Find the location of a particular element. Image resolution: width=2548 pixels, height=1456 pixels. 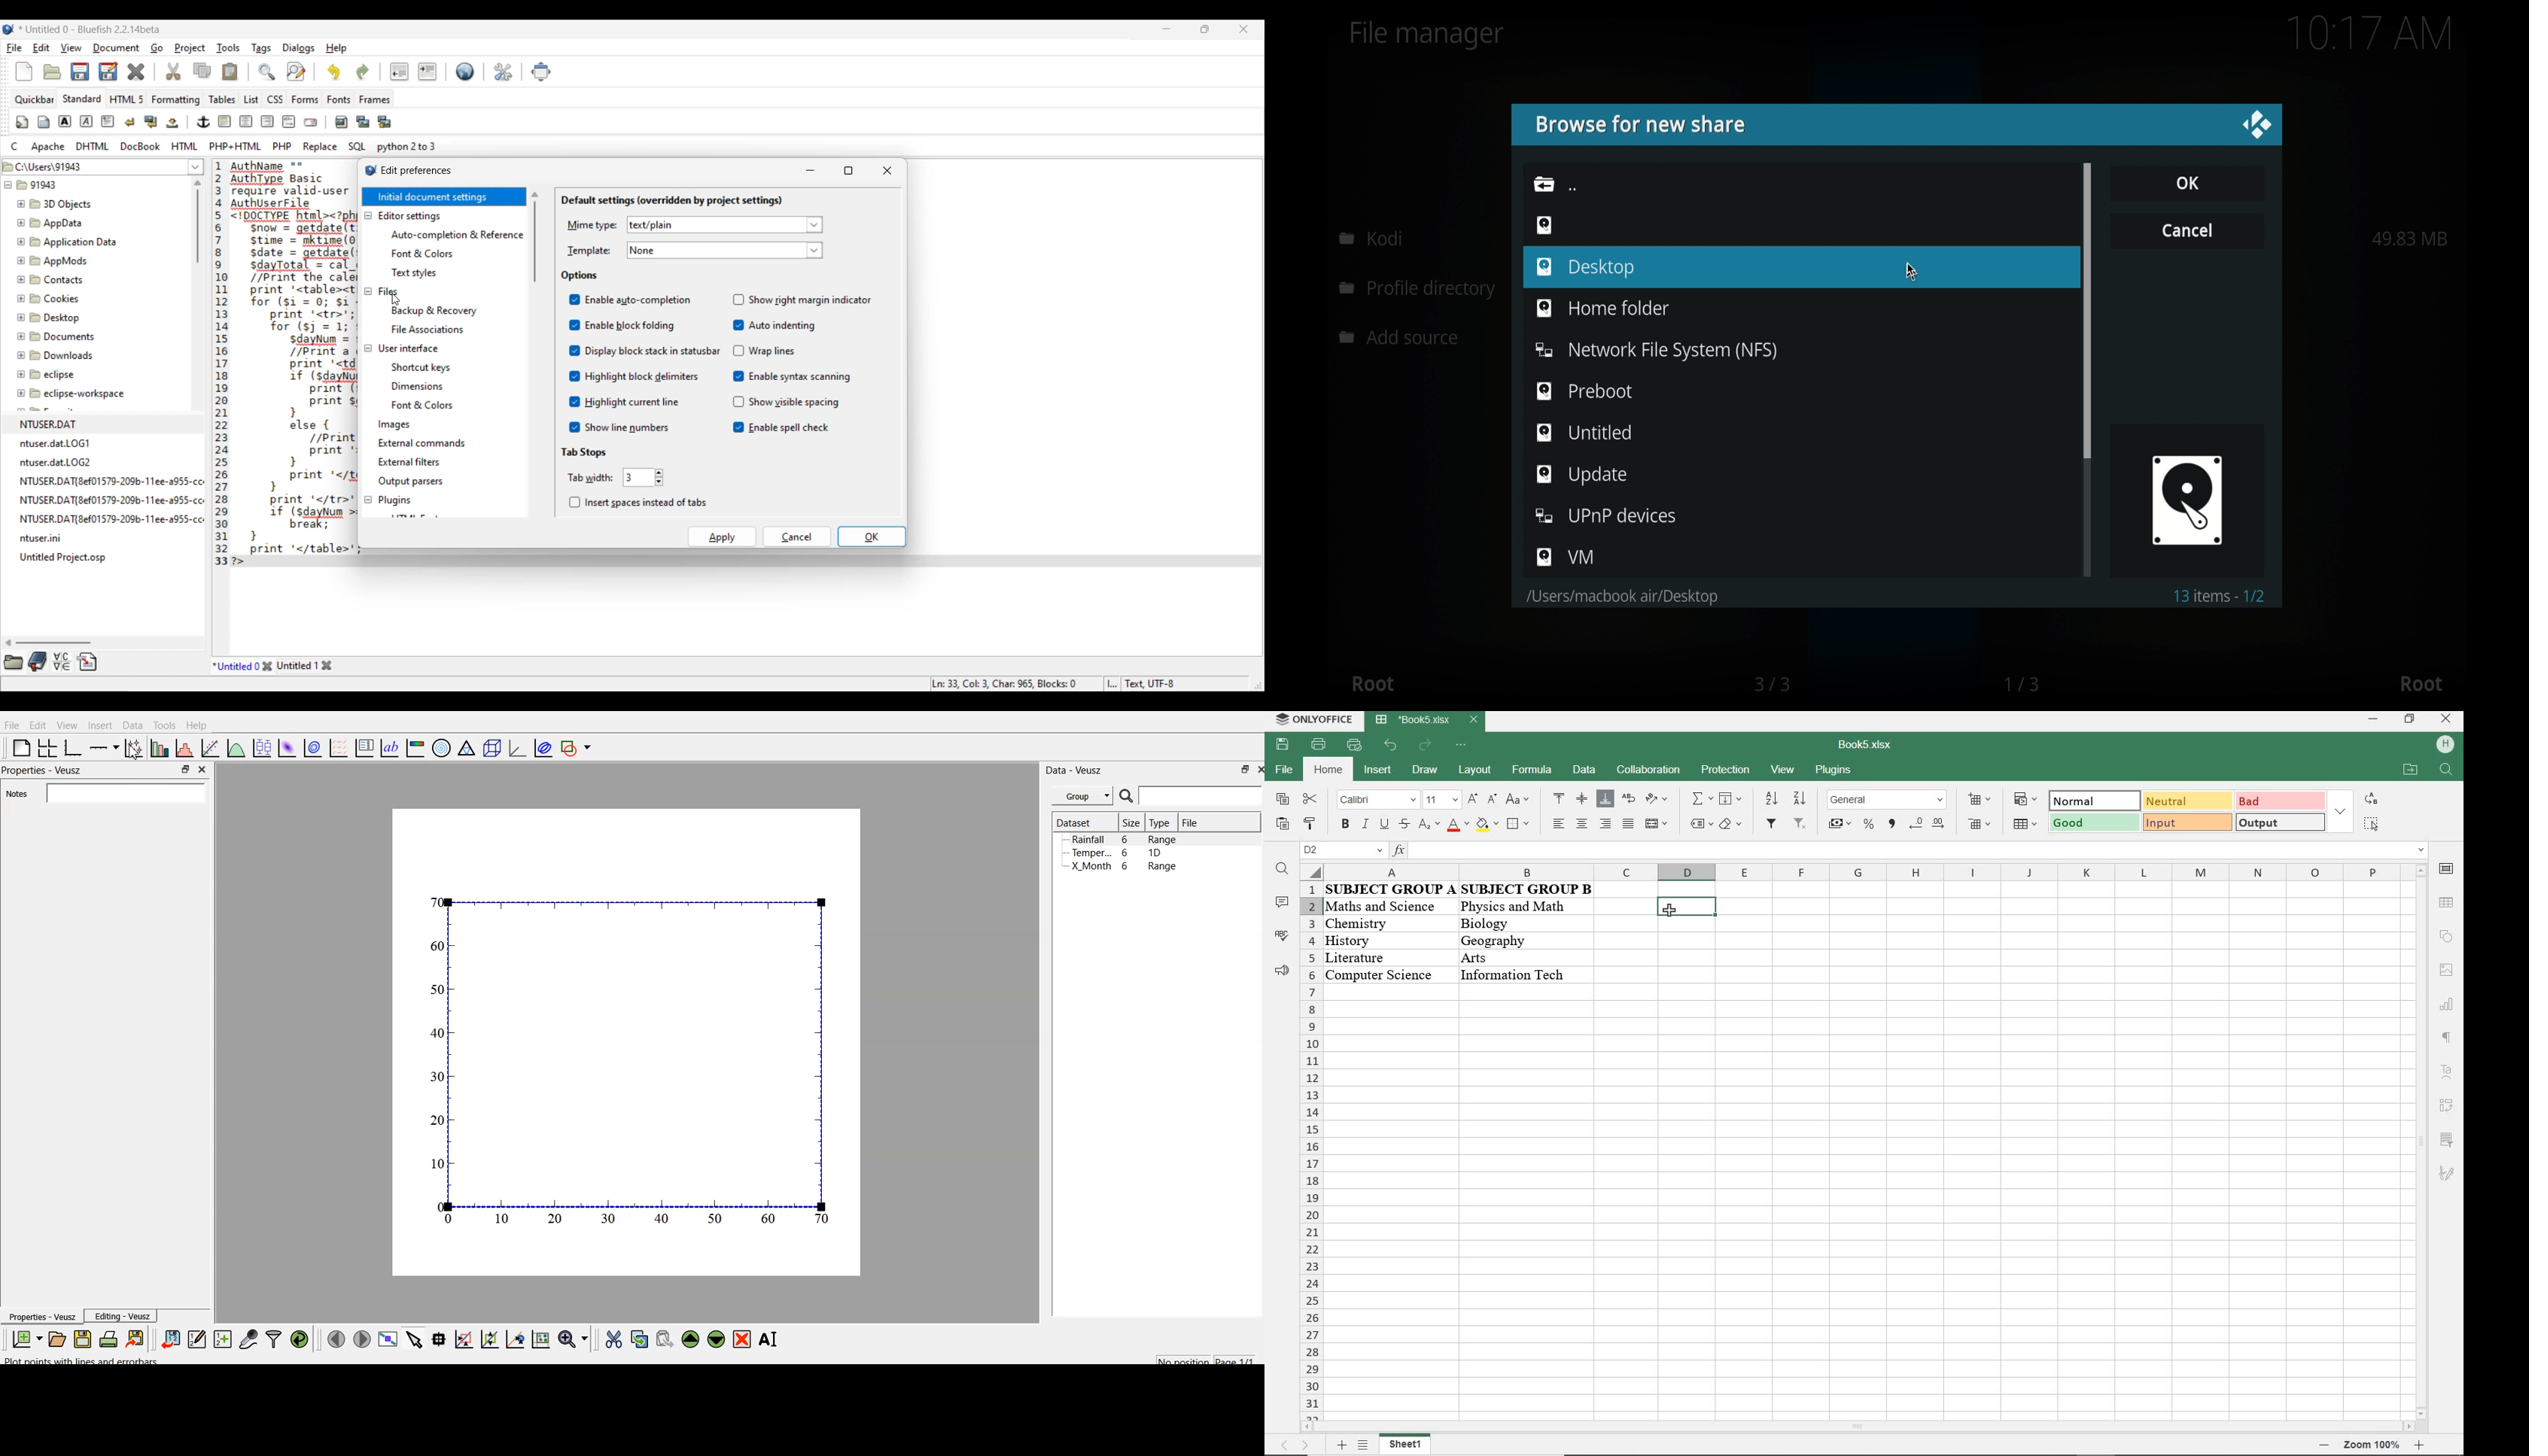

13 items - 1/2  is located at coordinates (2221, 596).